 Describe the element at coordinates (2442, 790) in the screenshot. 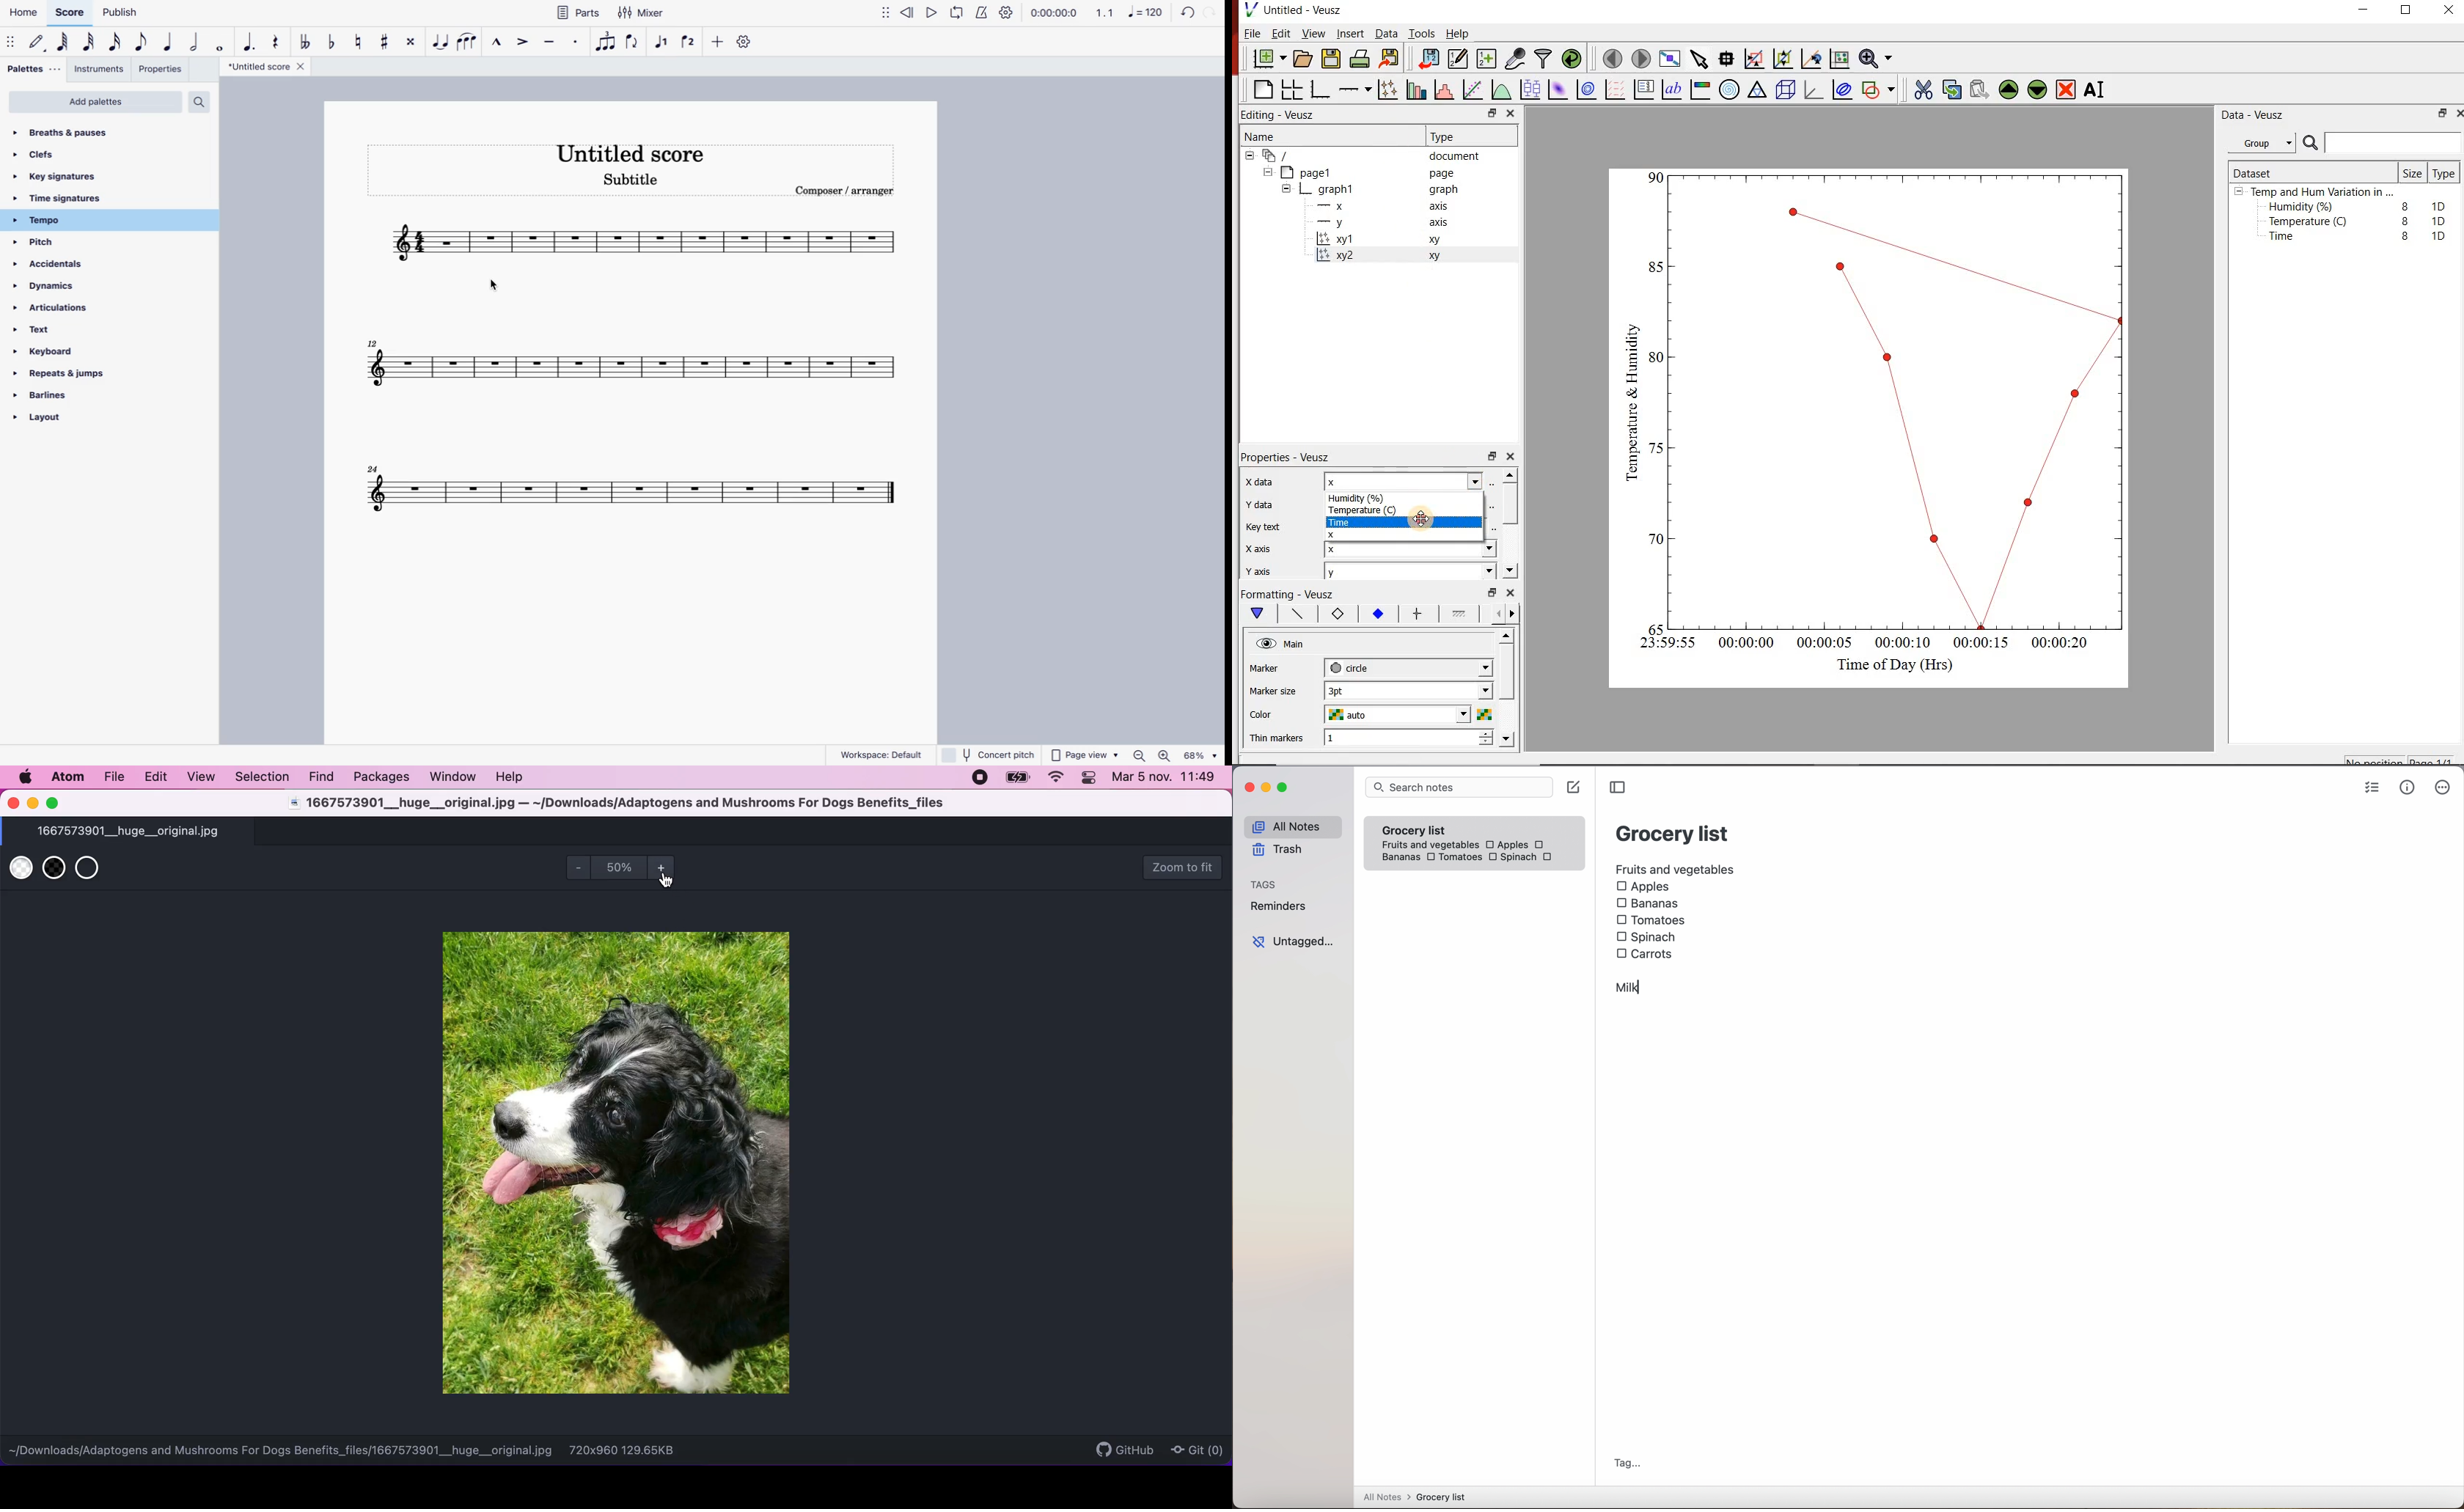

I see `more options` at that location.